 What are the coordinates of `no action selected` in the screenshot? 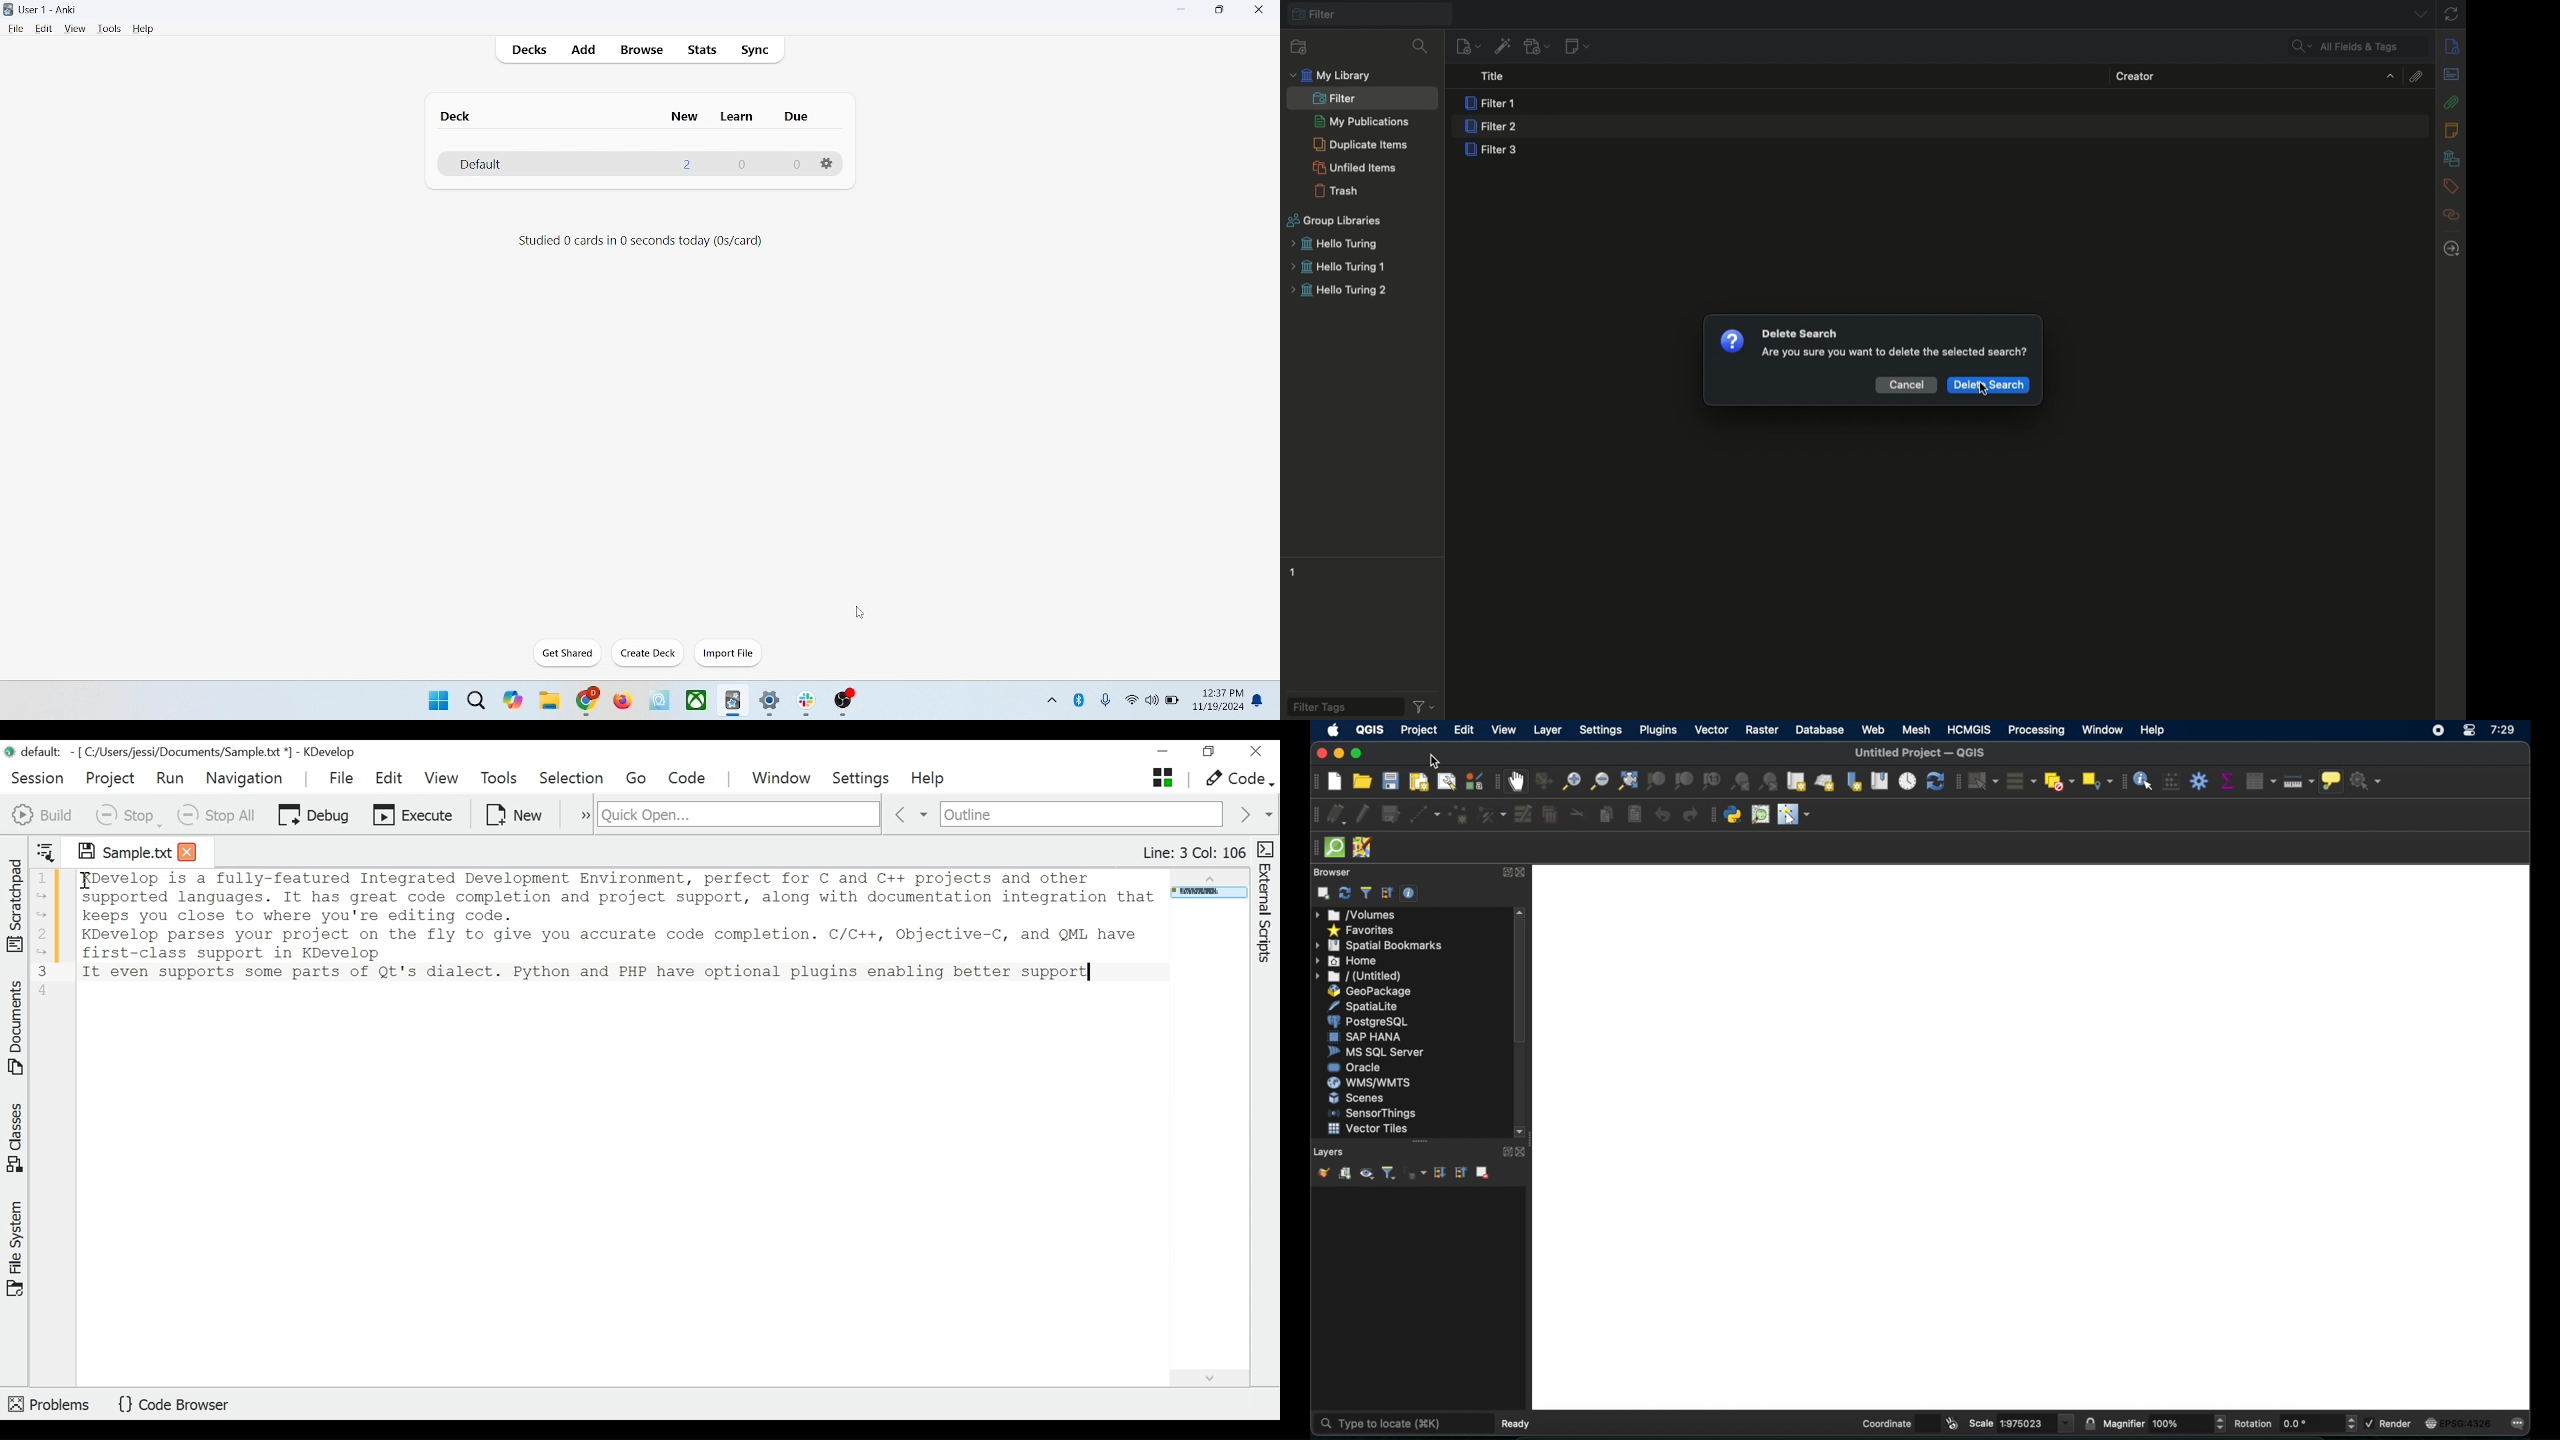 It's located at (2365, 780).